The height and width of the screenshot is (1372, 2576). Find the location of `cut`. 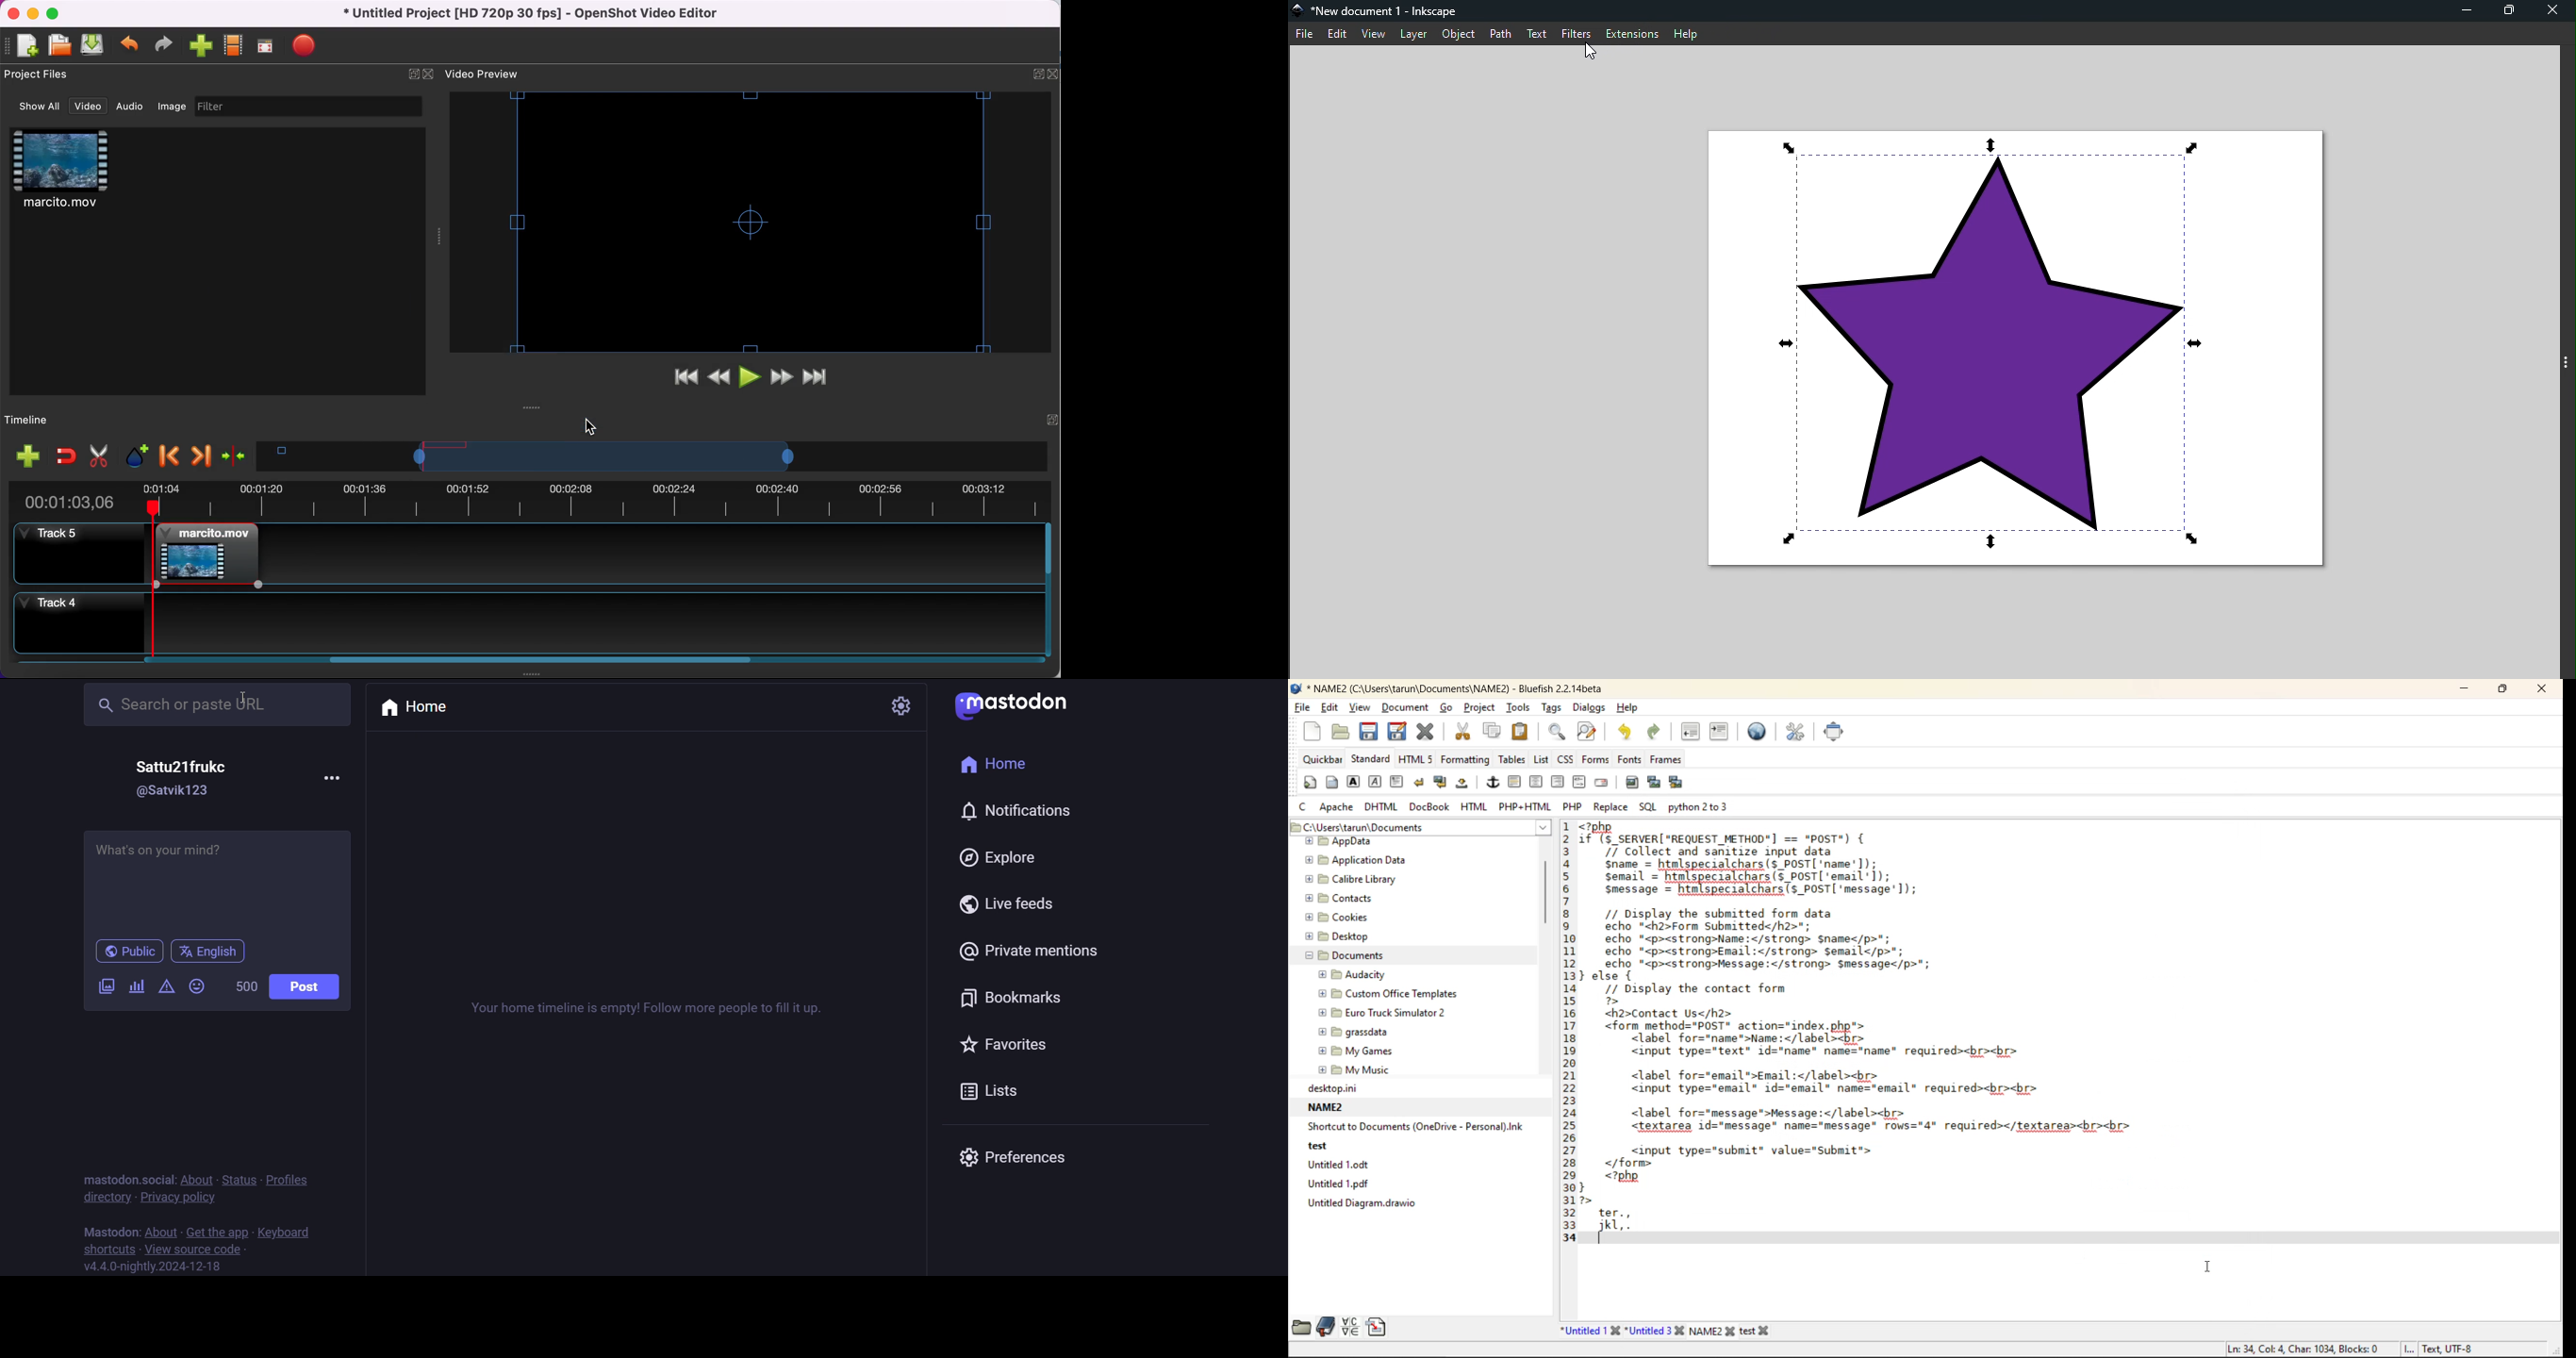

cut is located at coordinates (95, 457).